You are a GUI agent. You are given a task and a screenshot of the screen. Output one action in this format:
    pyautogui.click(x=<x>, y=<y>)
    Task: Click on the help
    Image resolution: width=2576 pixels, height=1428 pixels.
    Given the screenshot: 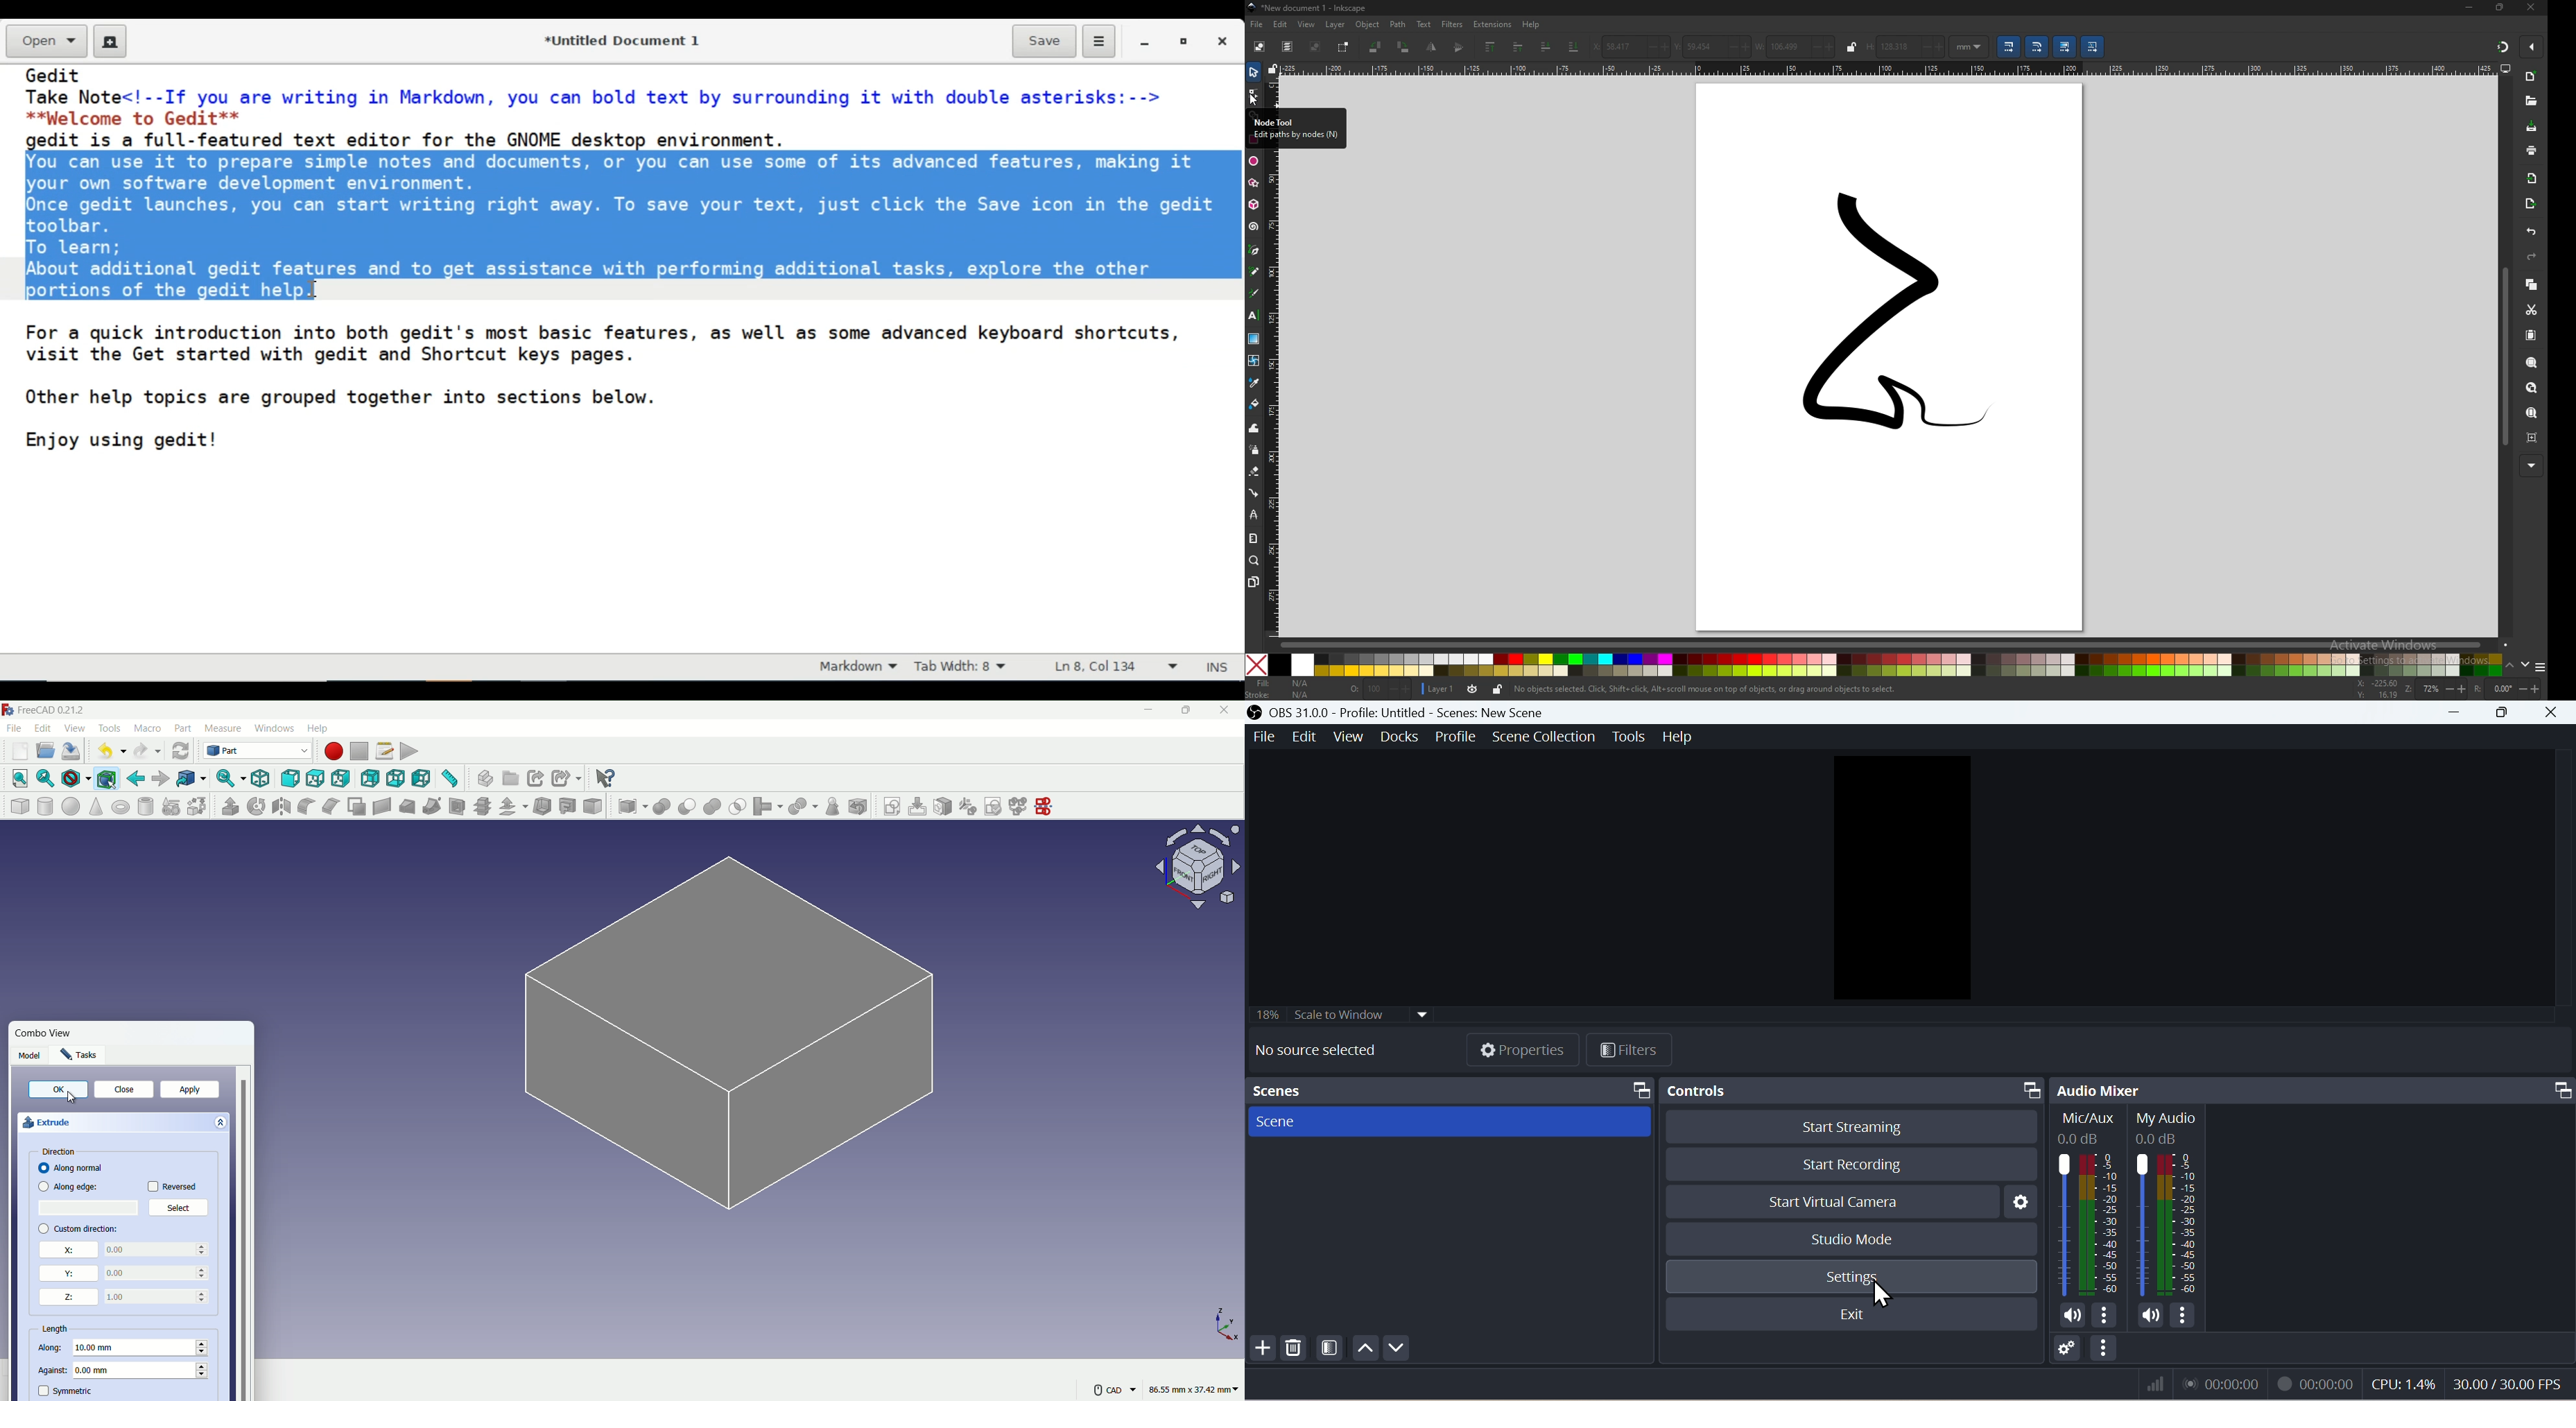 What is the action you would take?
    pyautogui.click(x=1686, y=735)
    